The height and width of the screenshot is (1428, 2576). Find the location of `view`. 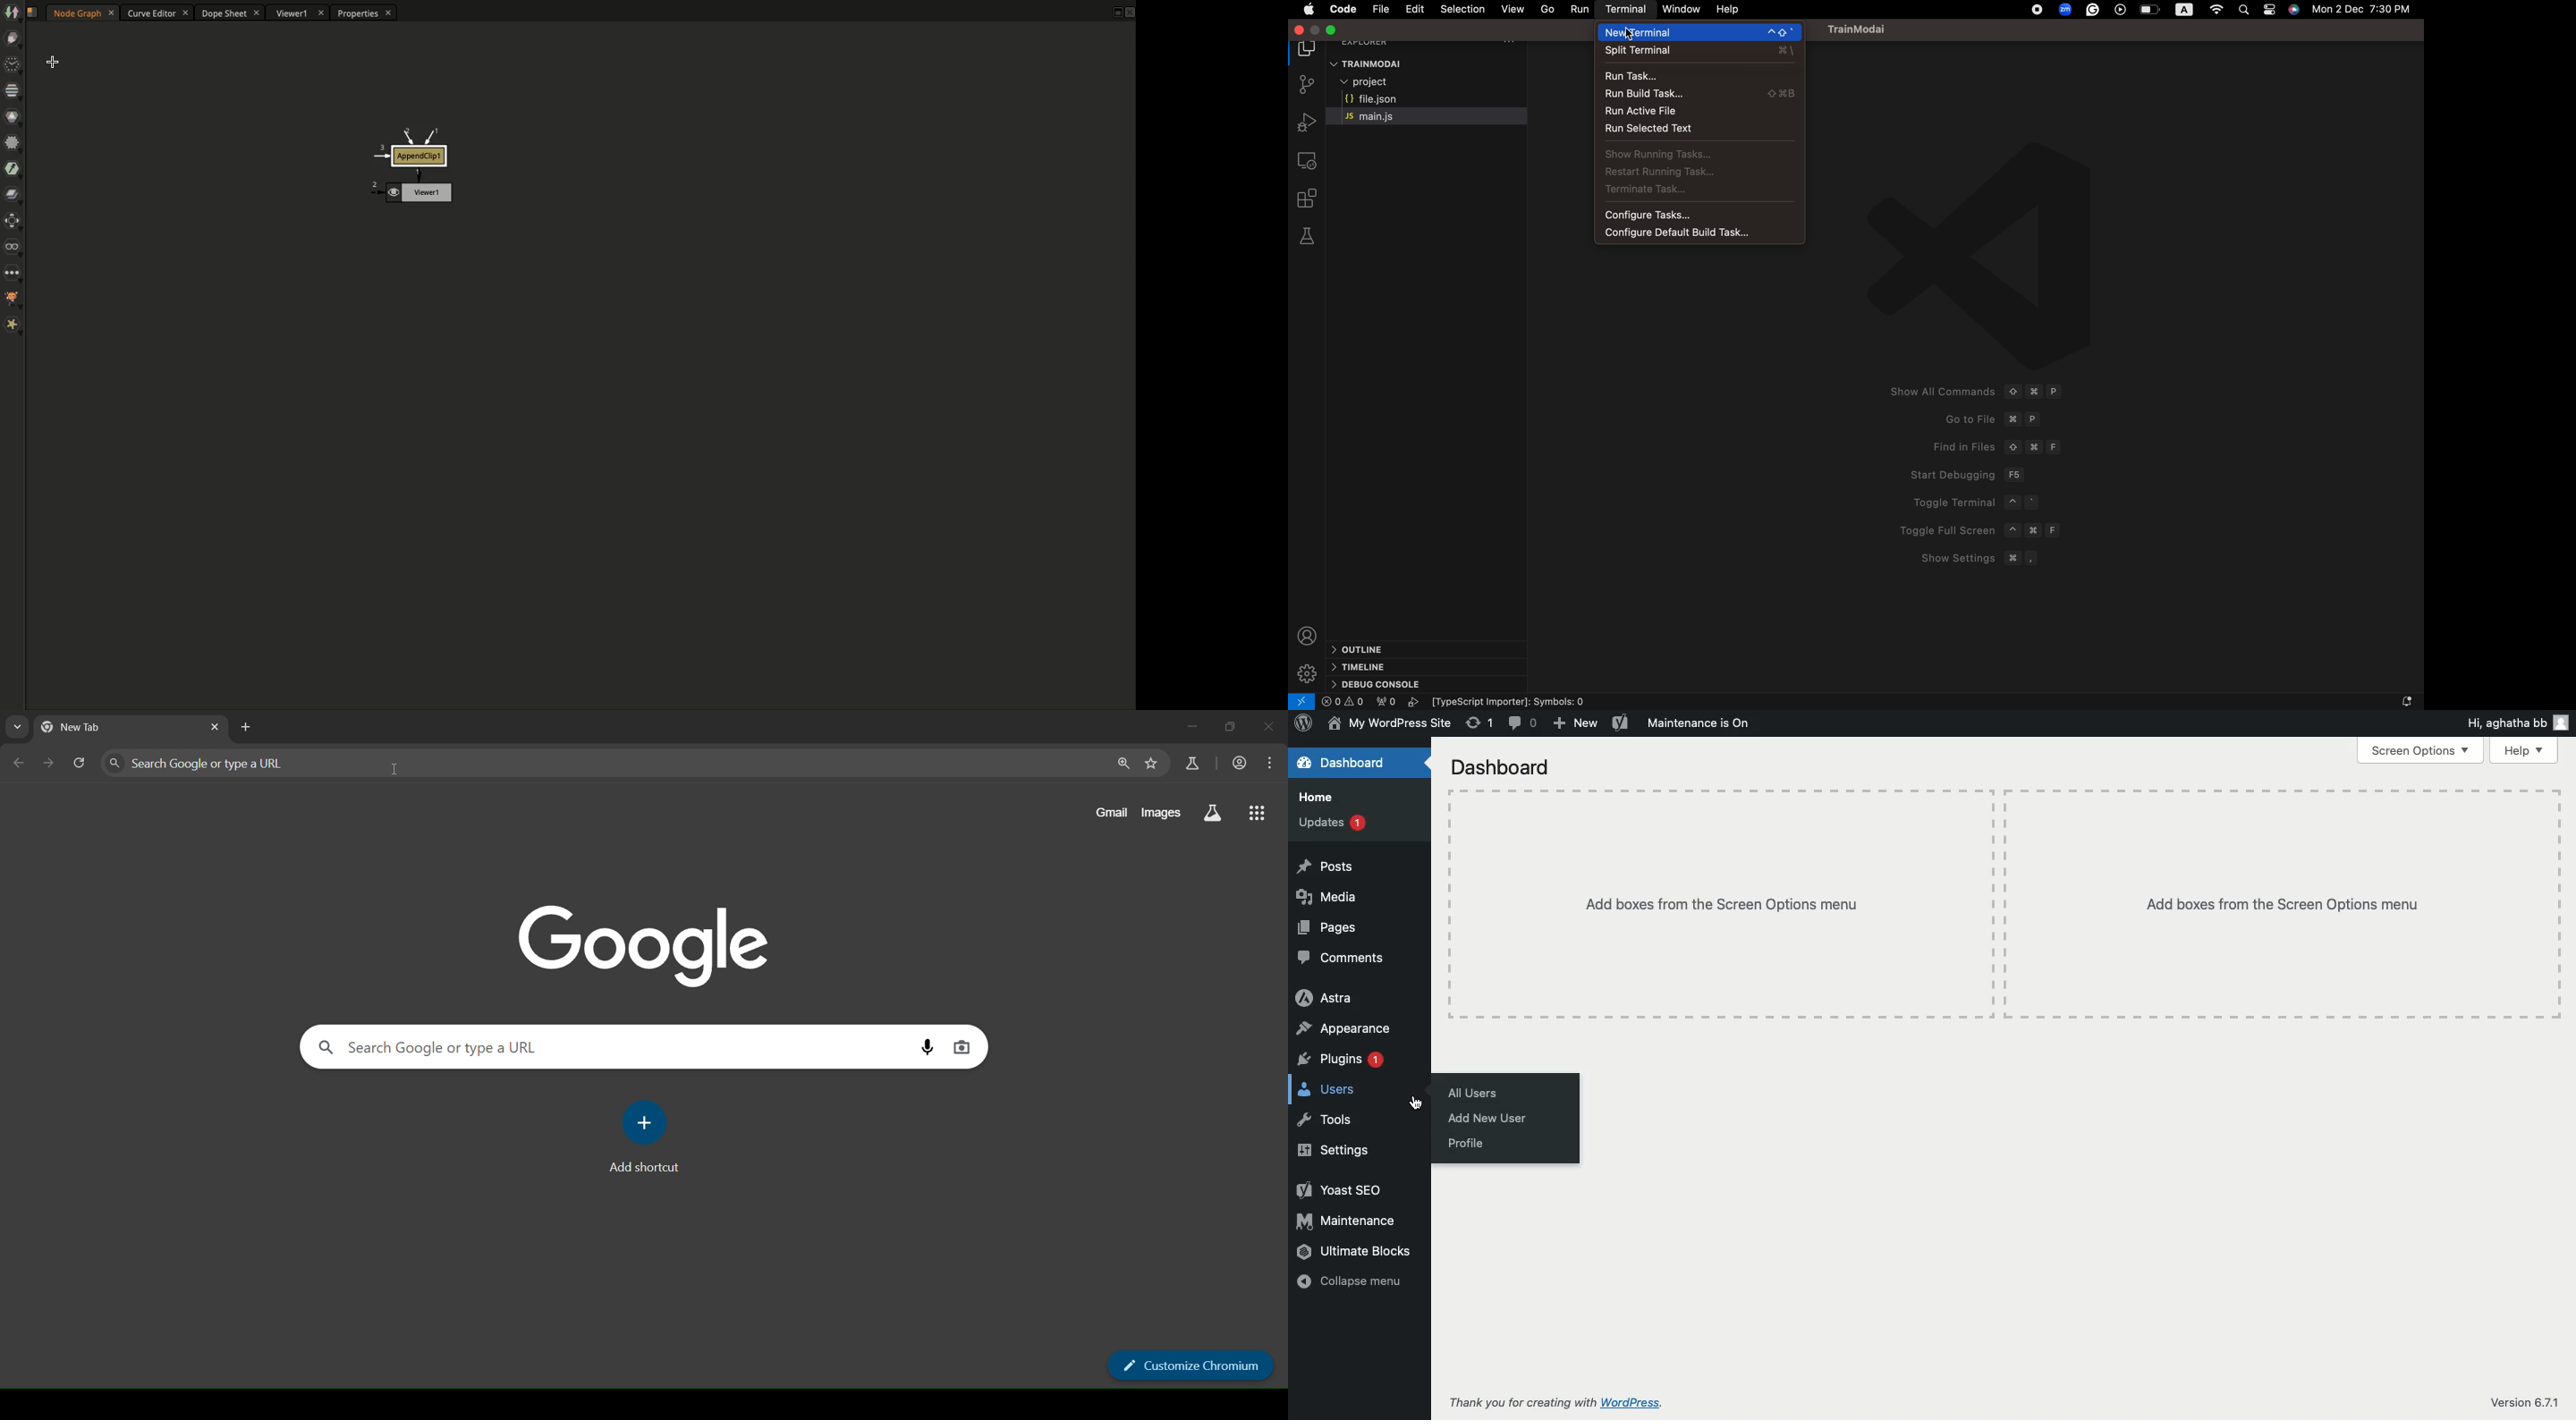

view is located at coordinates (1511, 9).